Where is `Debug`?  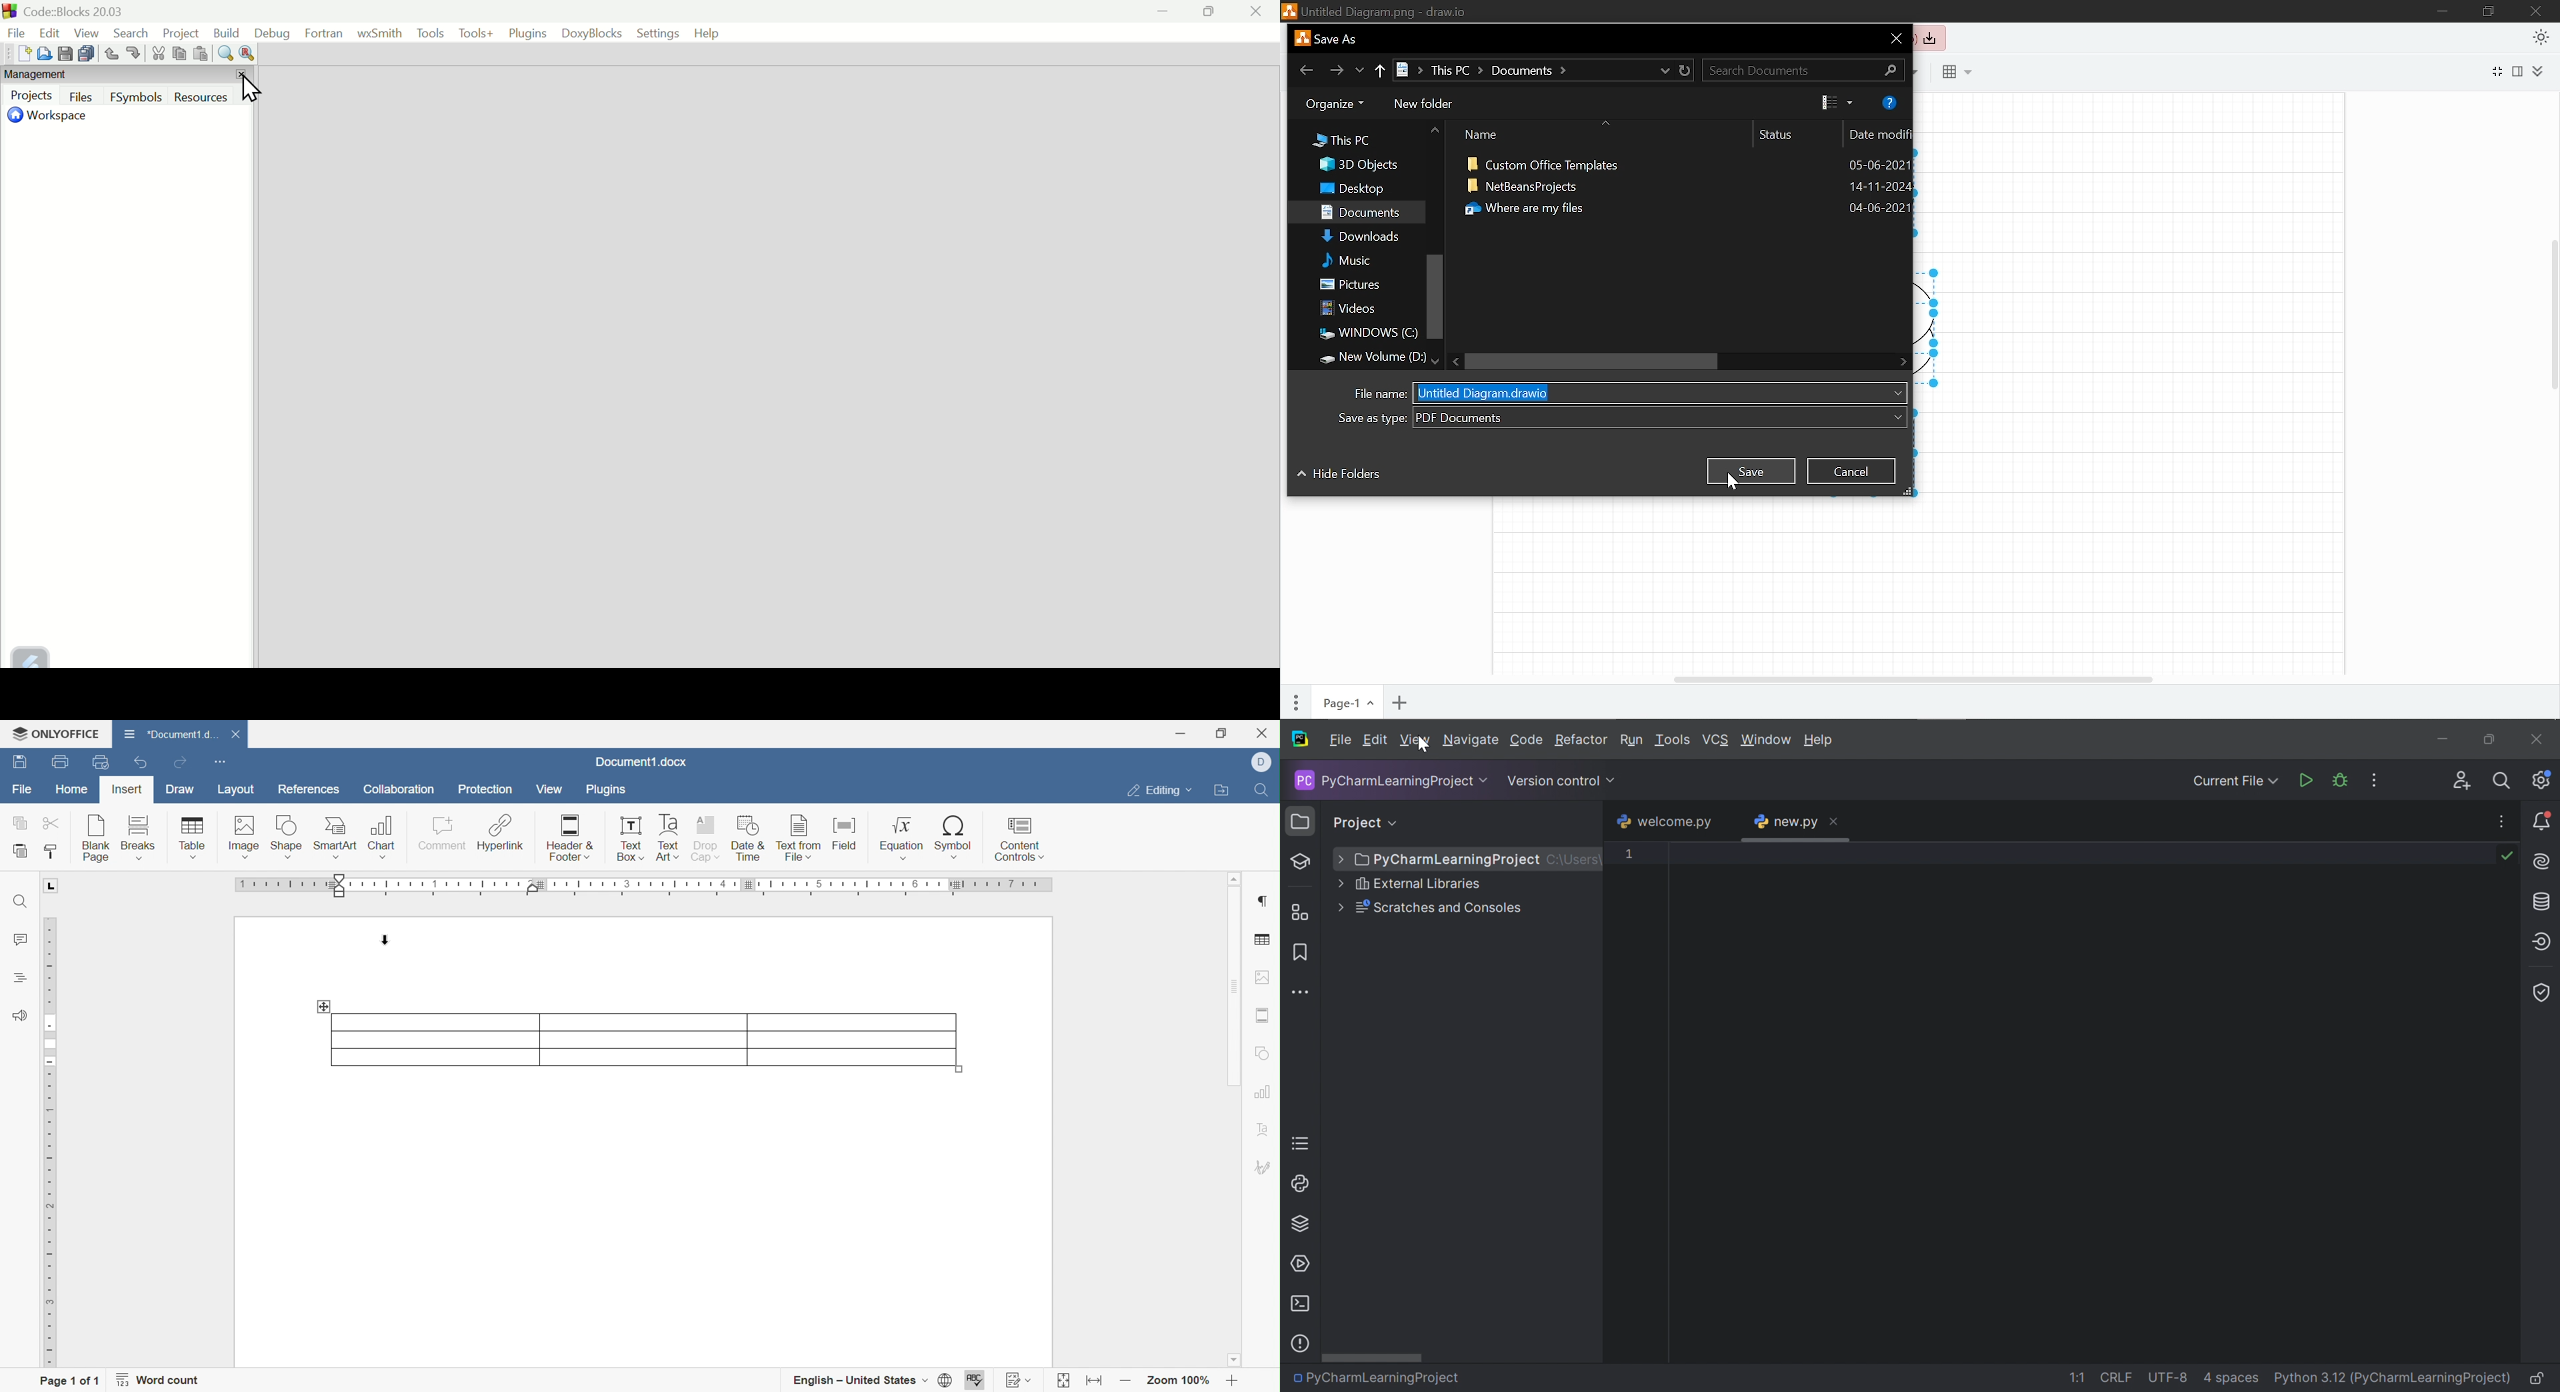 Debug is located at coordinates (271, 34).